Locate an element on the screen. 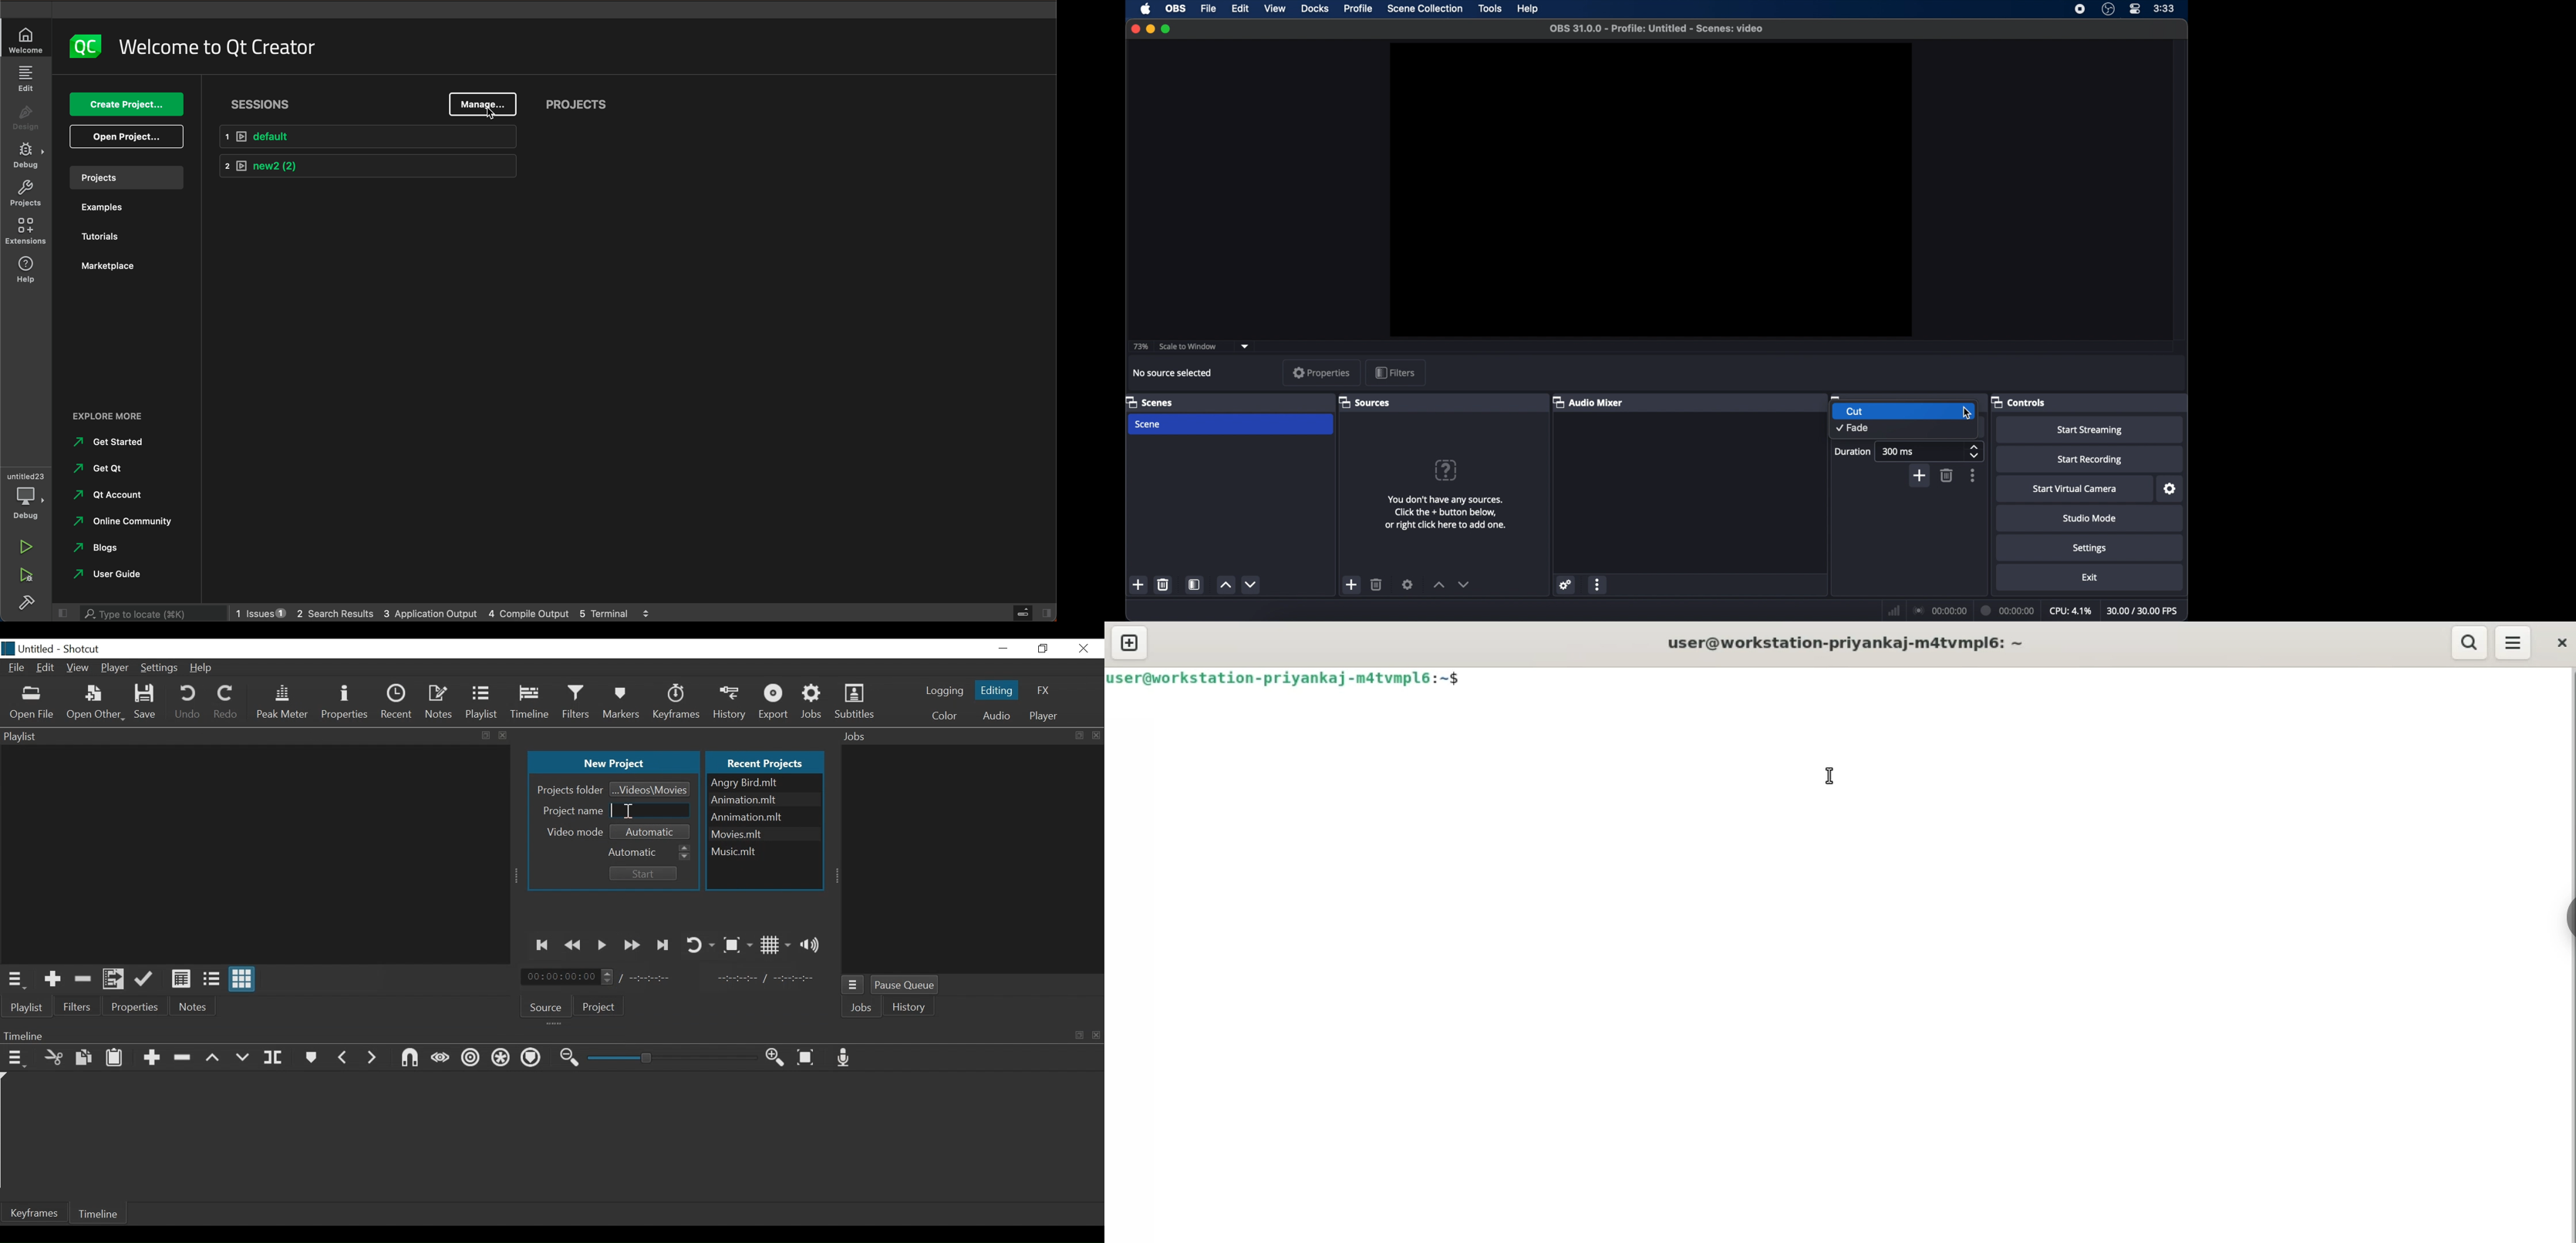 This screenshot has width=2576, height=1260. Paste is located at coordinates (115, 1057).